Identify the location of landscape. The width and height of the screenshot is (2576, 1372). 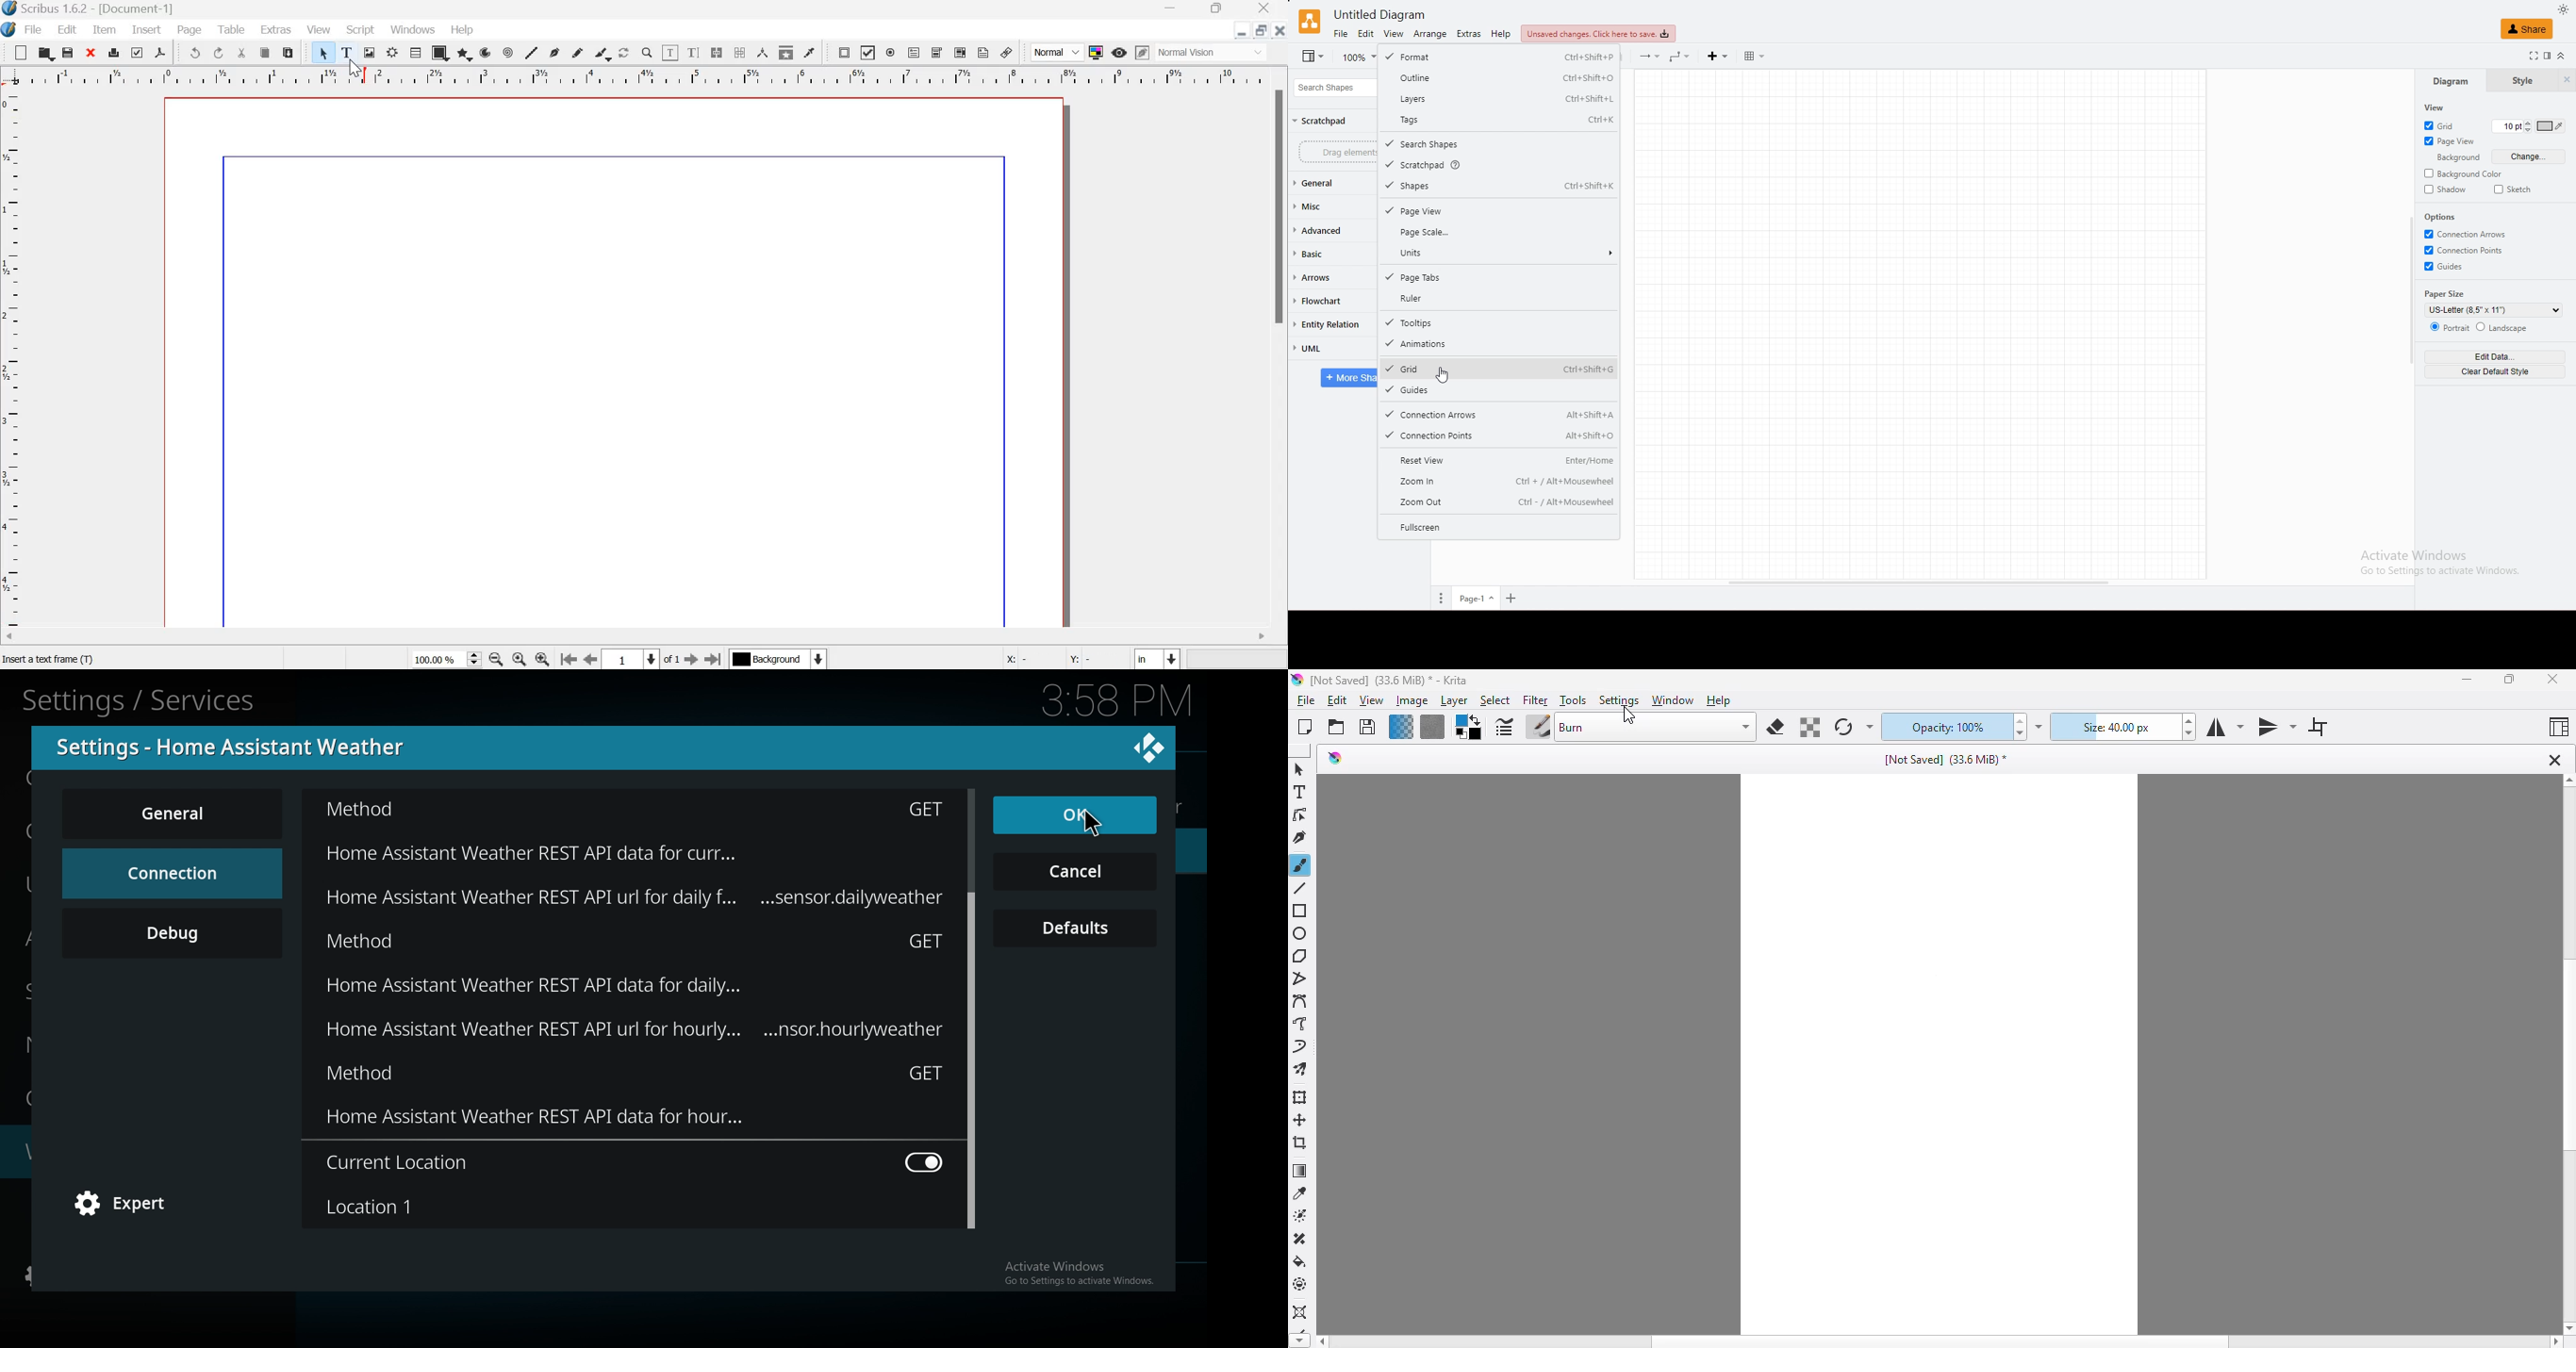
(2509, 329).